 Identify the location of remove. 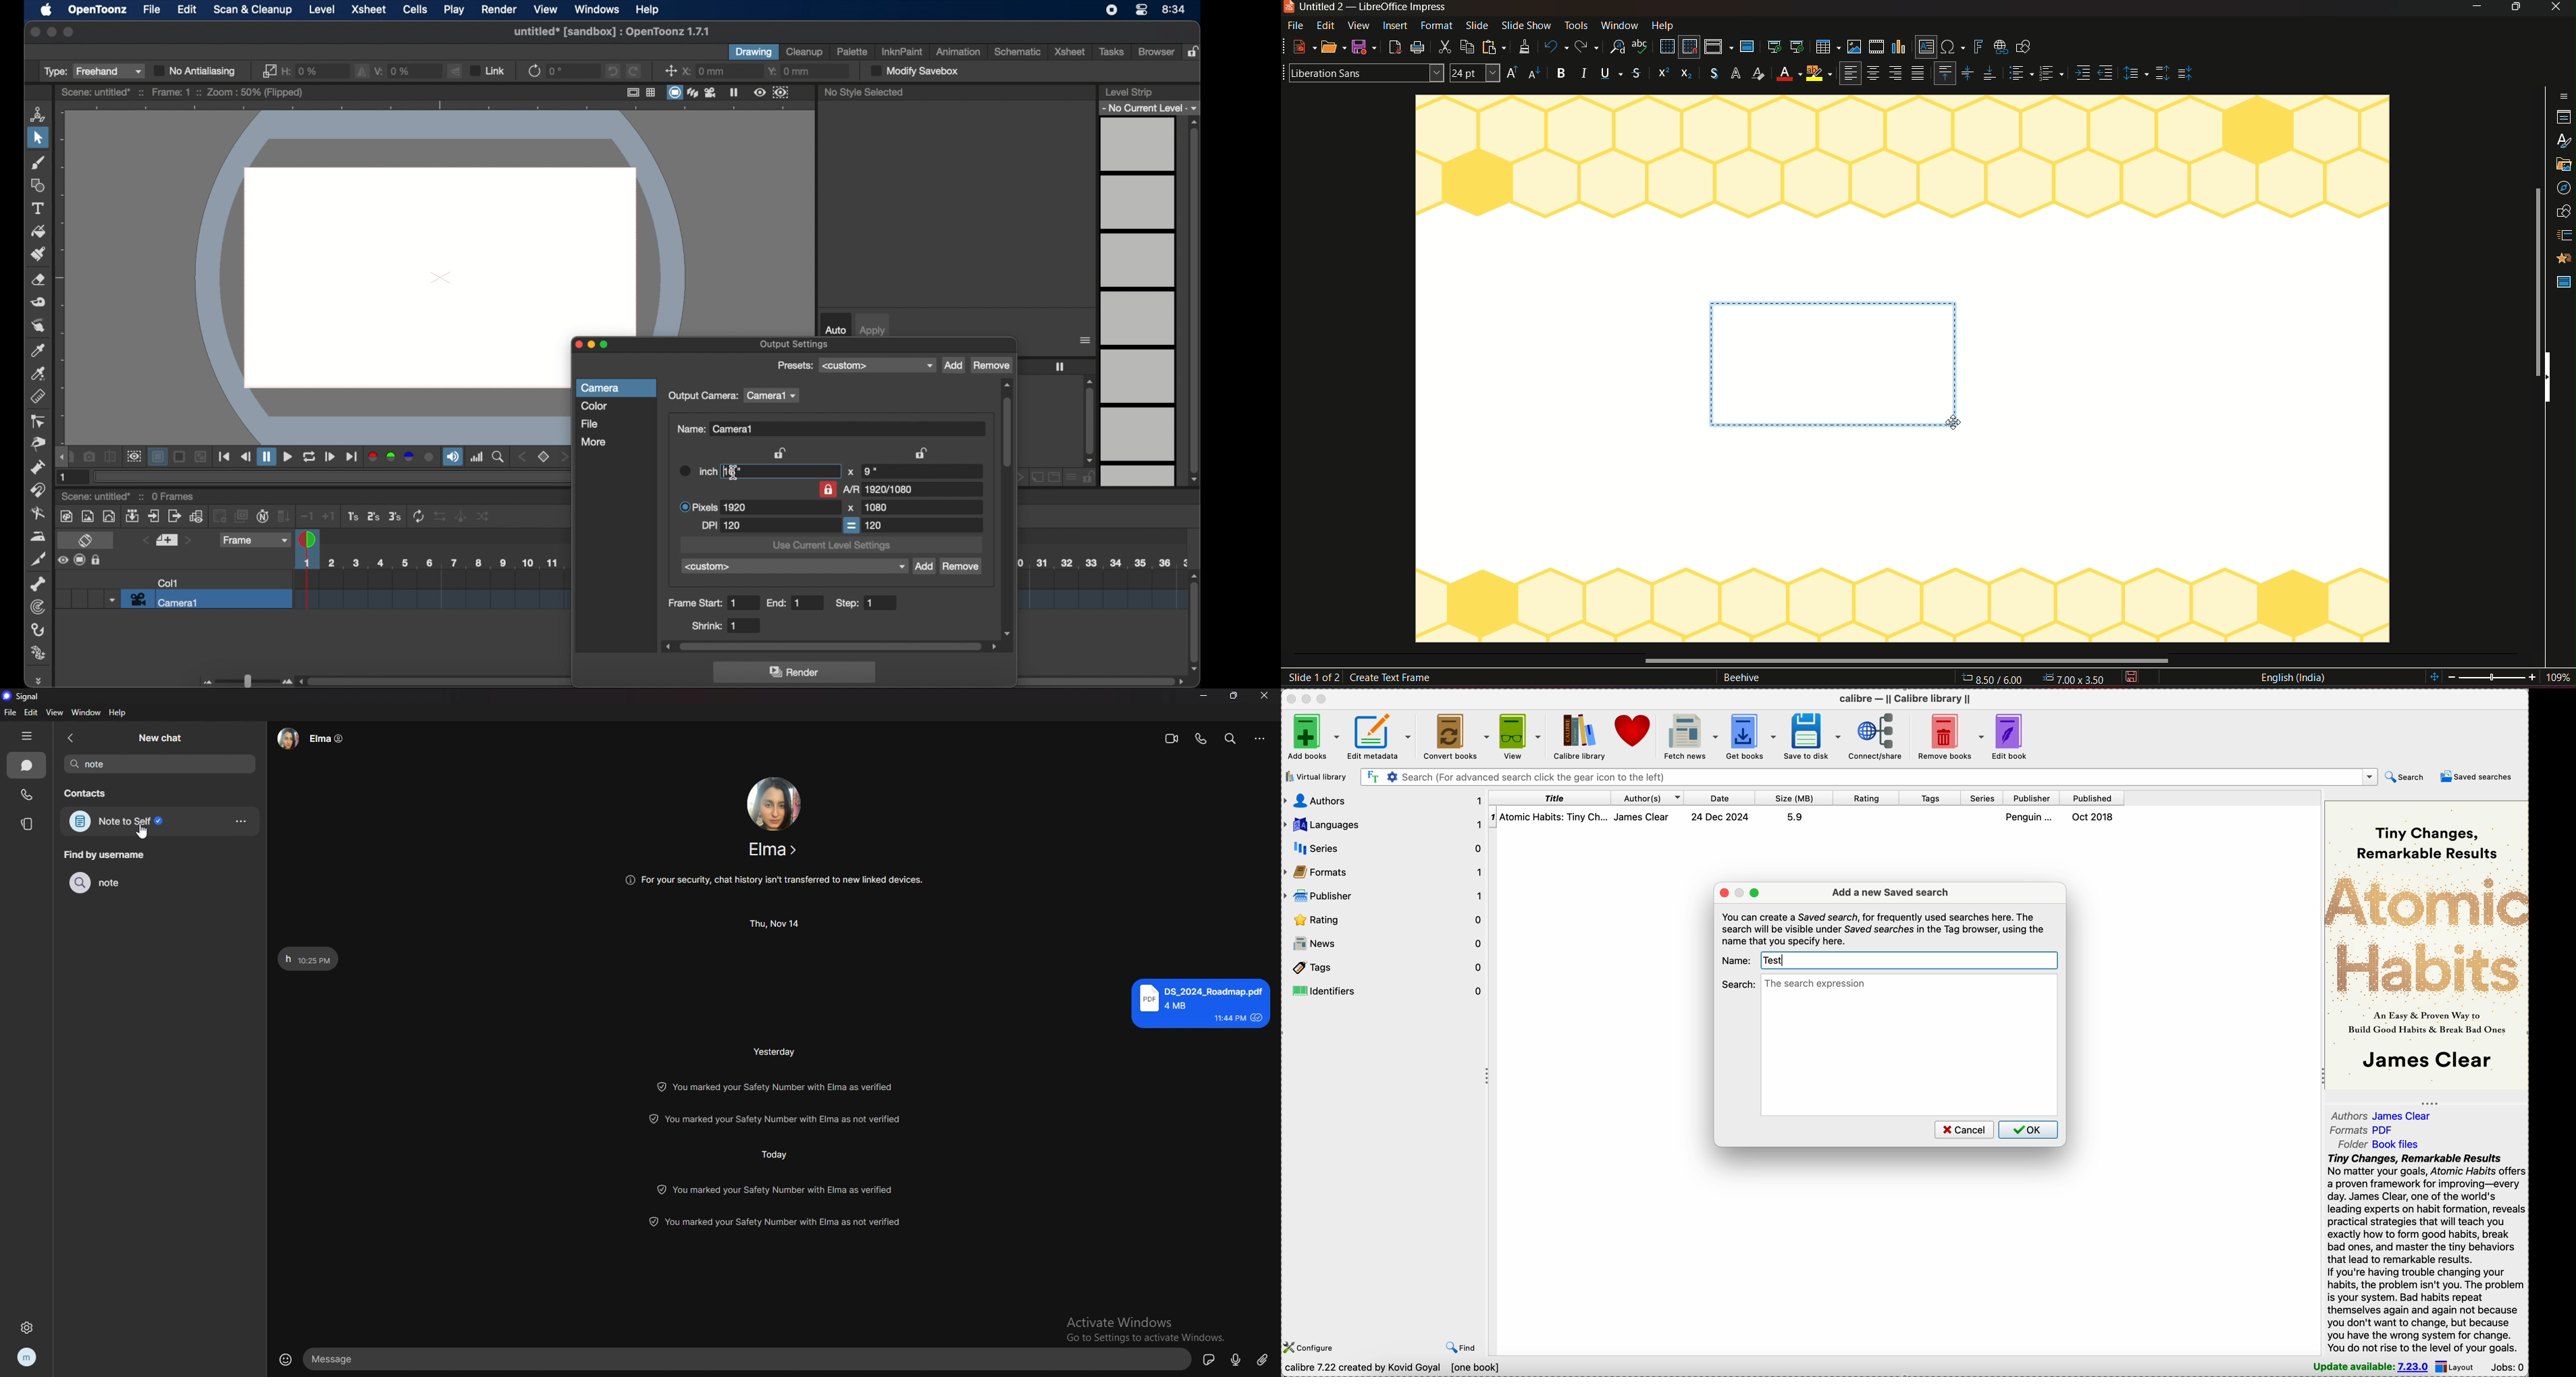
(962, 567).